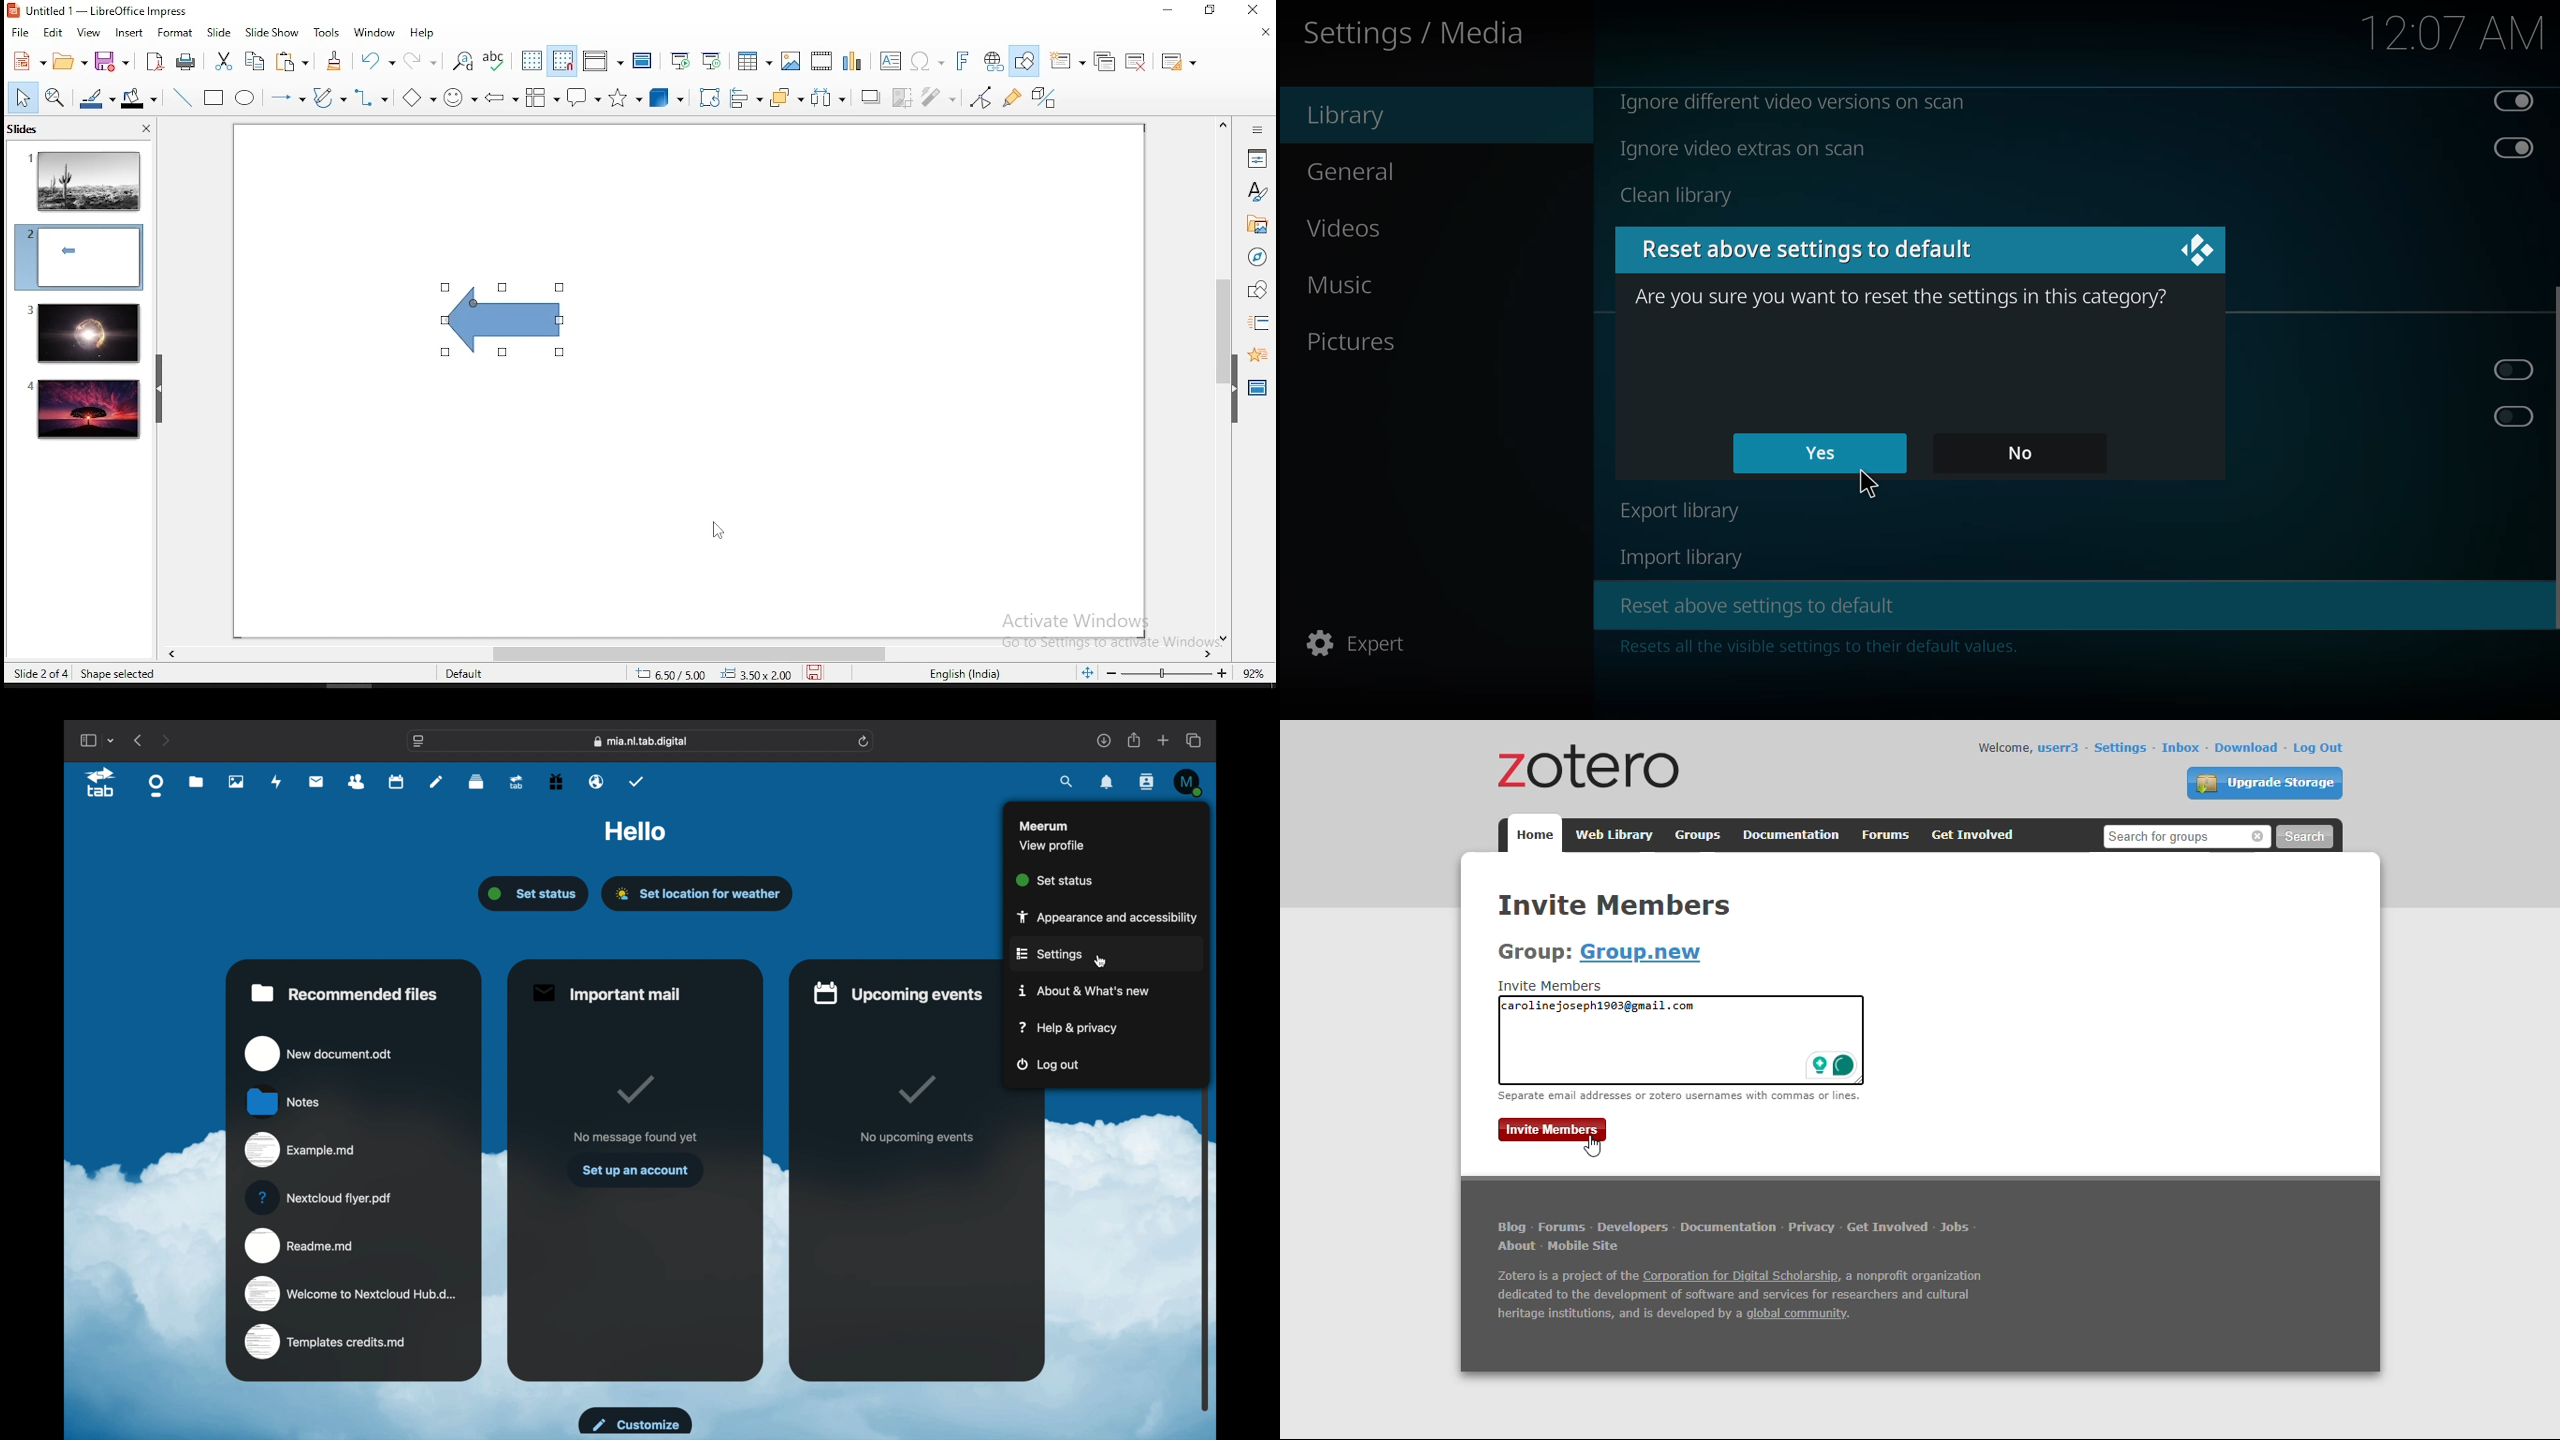 The height and width of the screenshot is (1456, 2576). What do you see at coordinates (1255, 353) in the screenshot?
I see `animation` at bounding box center [1255, 353].